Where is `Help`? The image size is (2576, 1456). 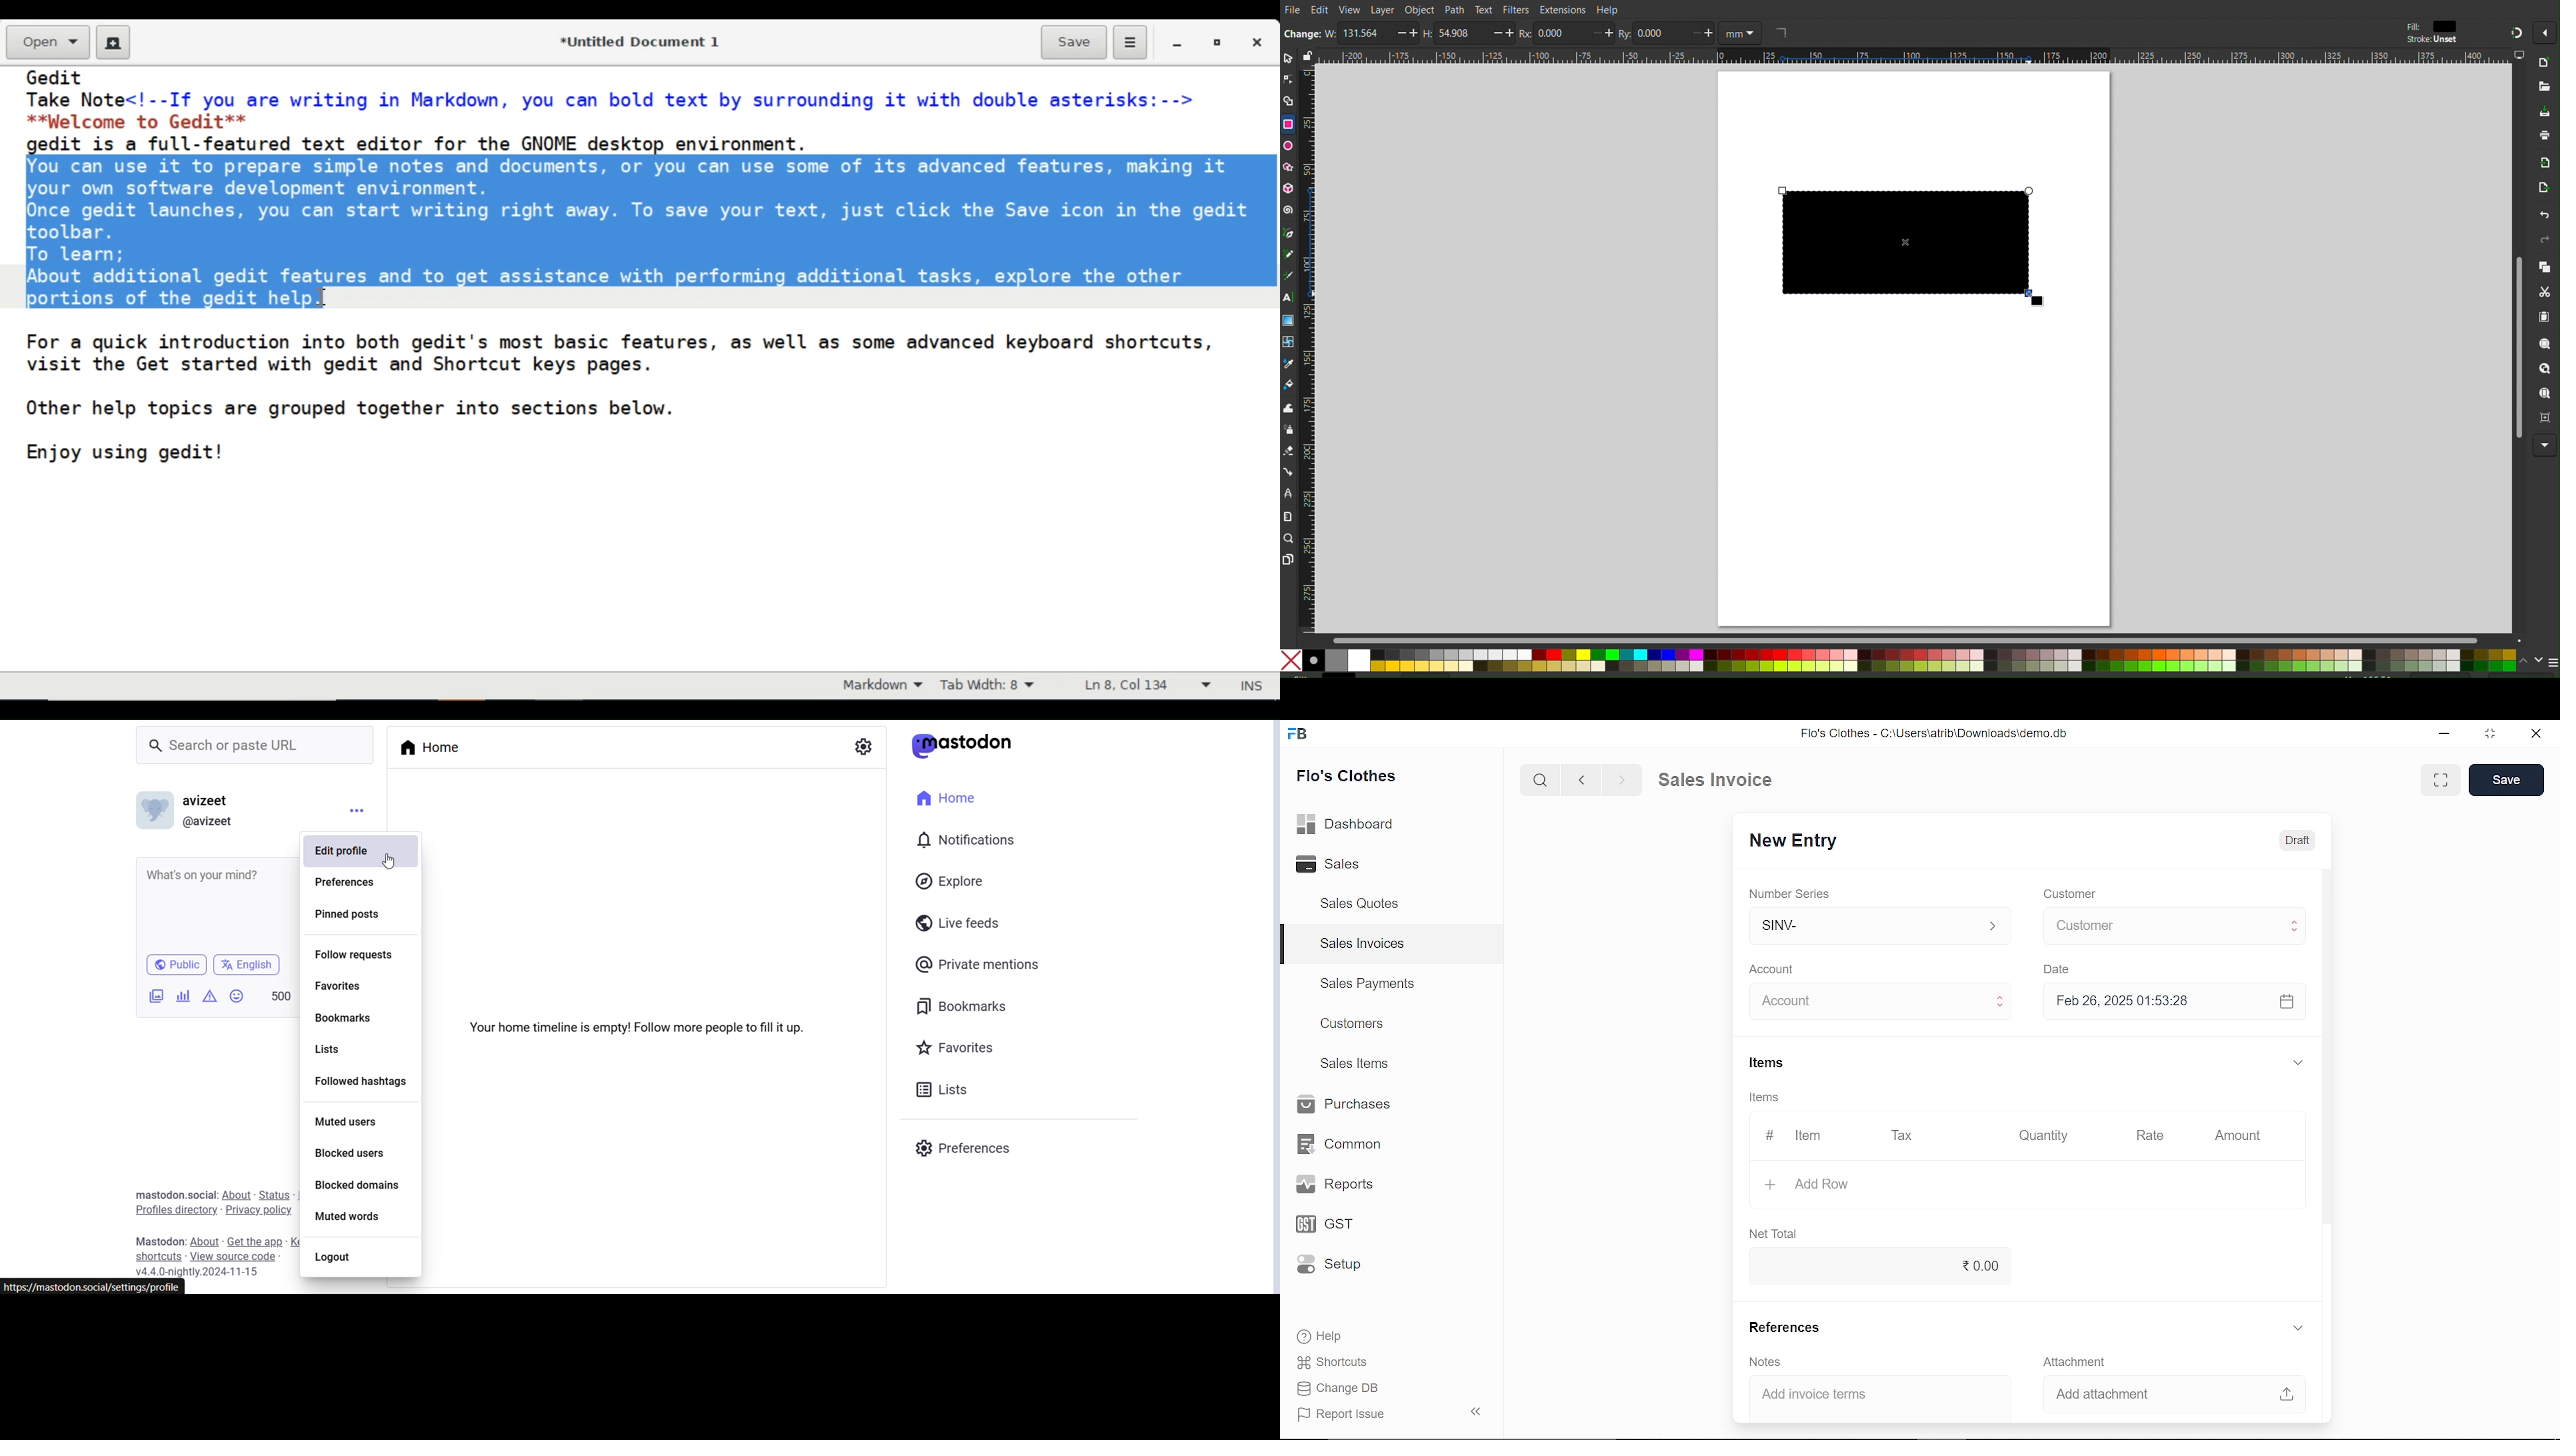 Help is located at coordinates (1333, 1336).